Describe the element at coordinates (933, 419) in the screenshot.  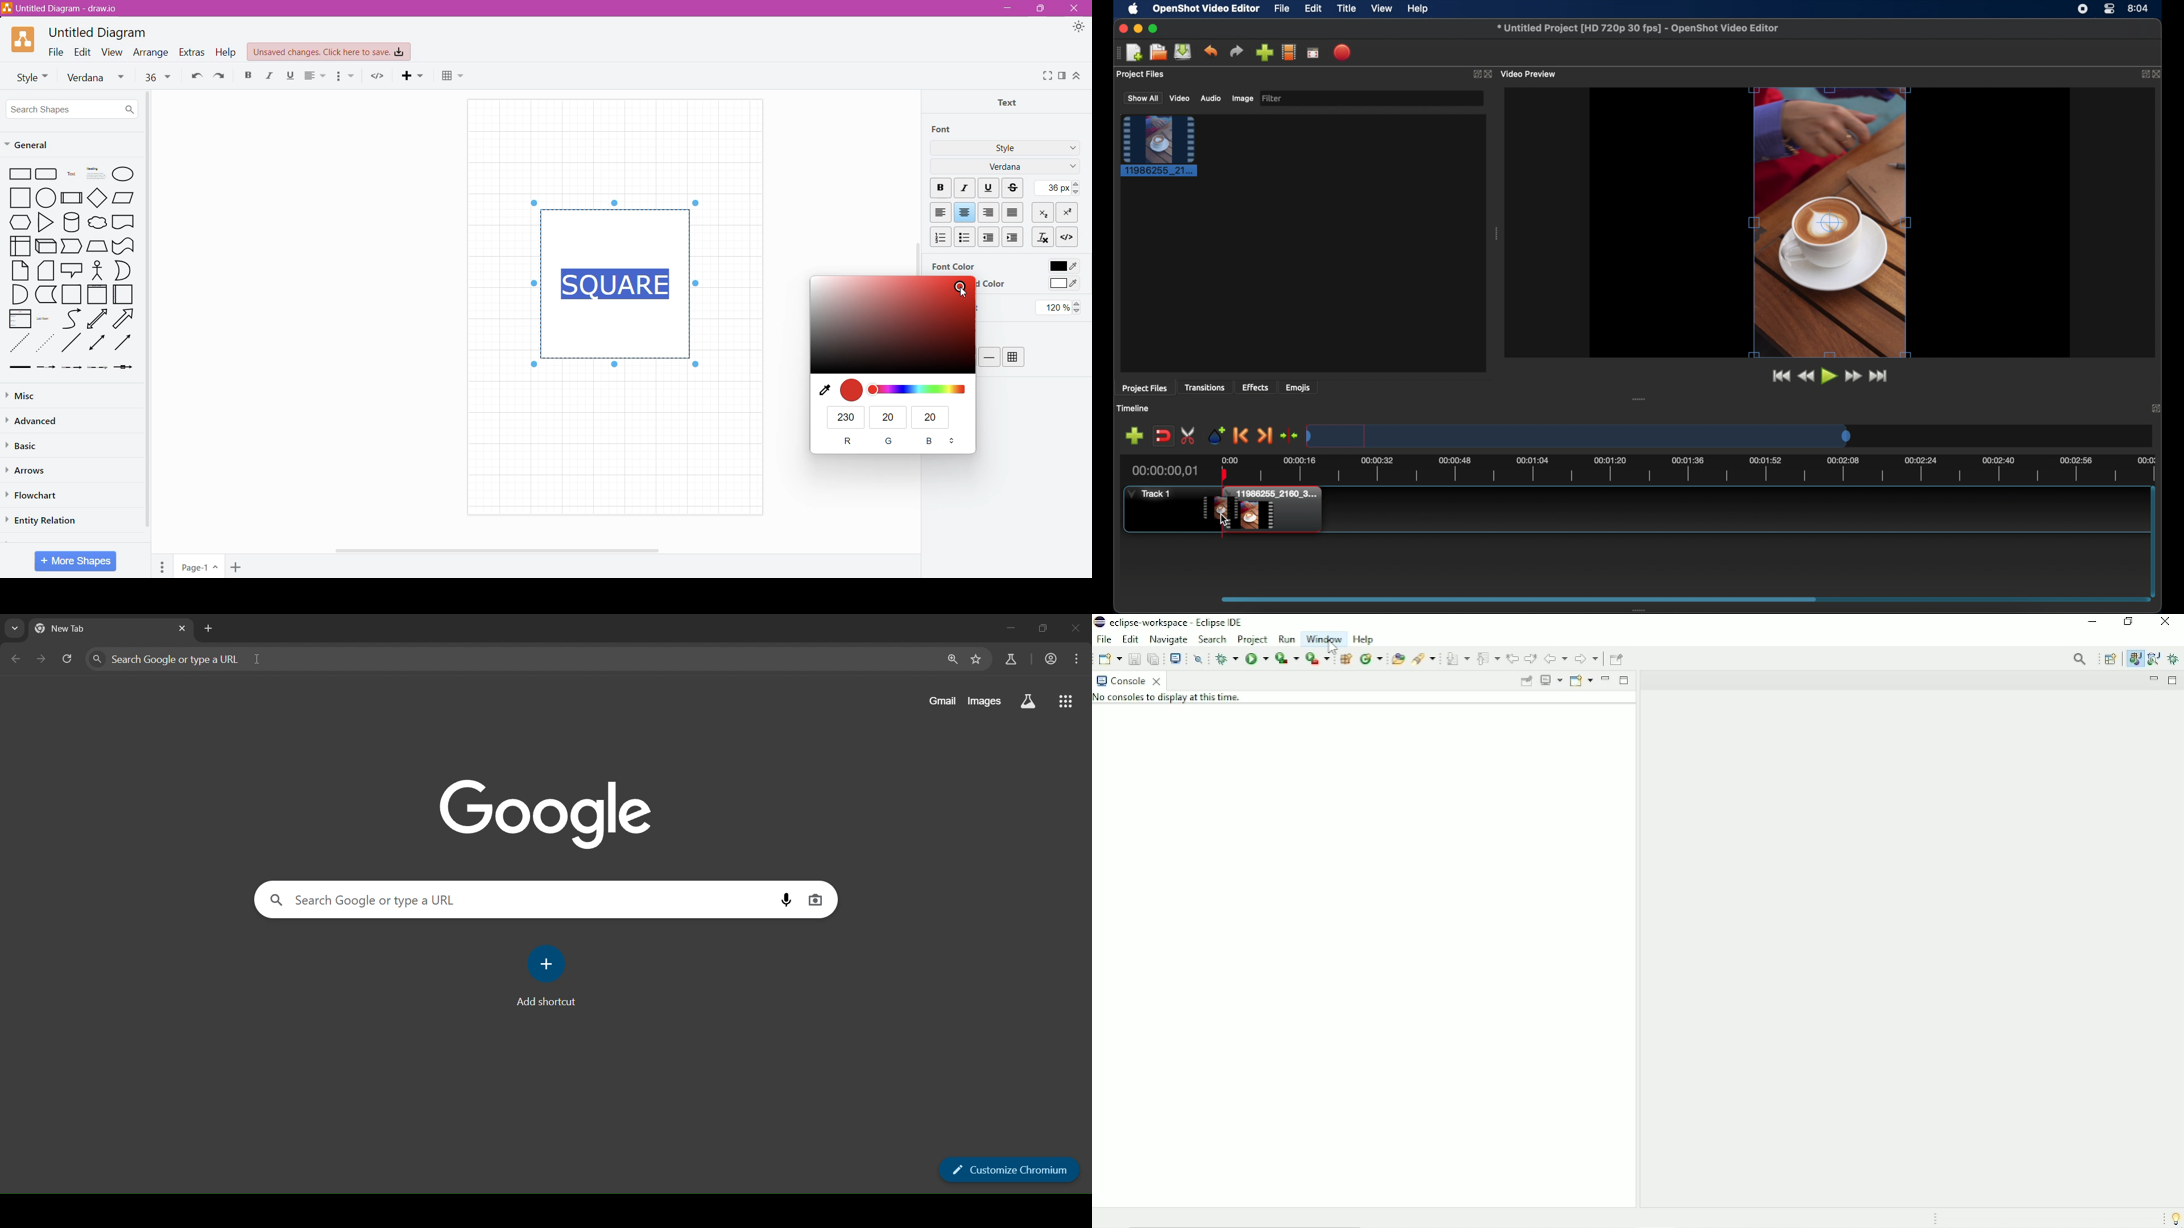
I see `20` at that location.